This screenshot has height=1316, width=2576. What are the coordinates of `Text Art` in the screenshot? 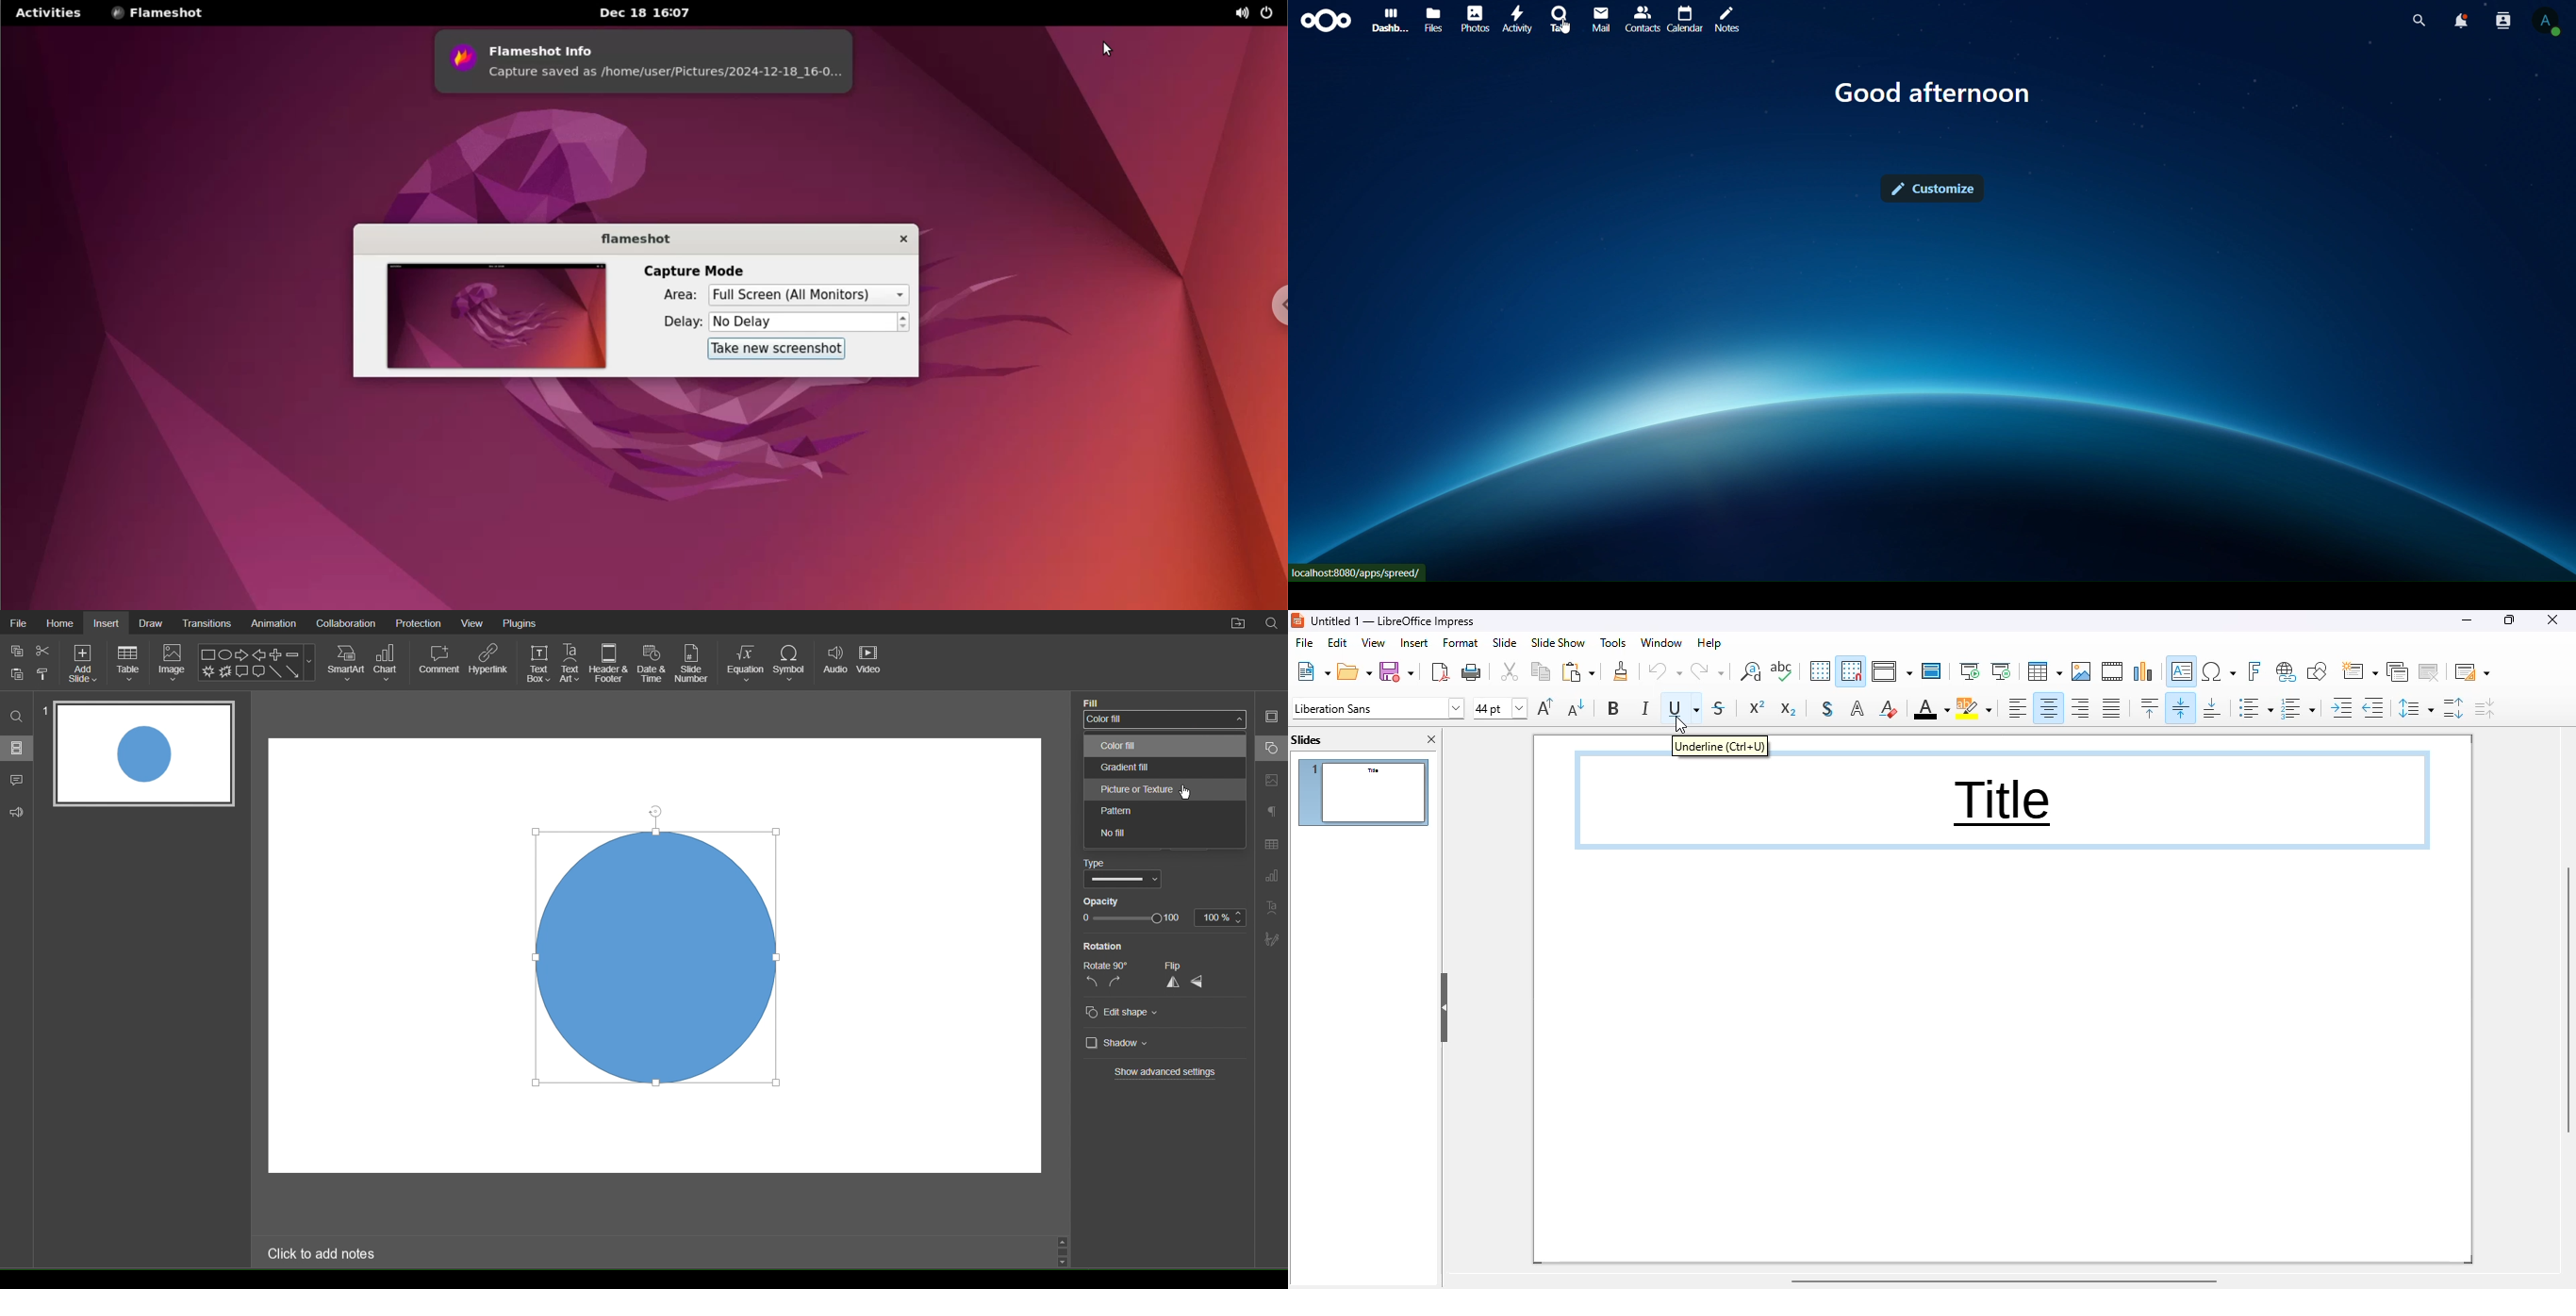 It's located at (574, 662).